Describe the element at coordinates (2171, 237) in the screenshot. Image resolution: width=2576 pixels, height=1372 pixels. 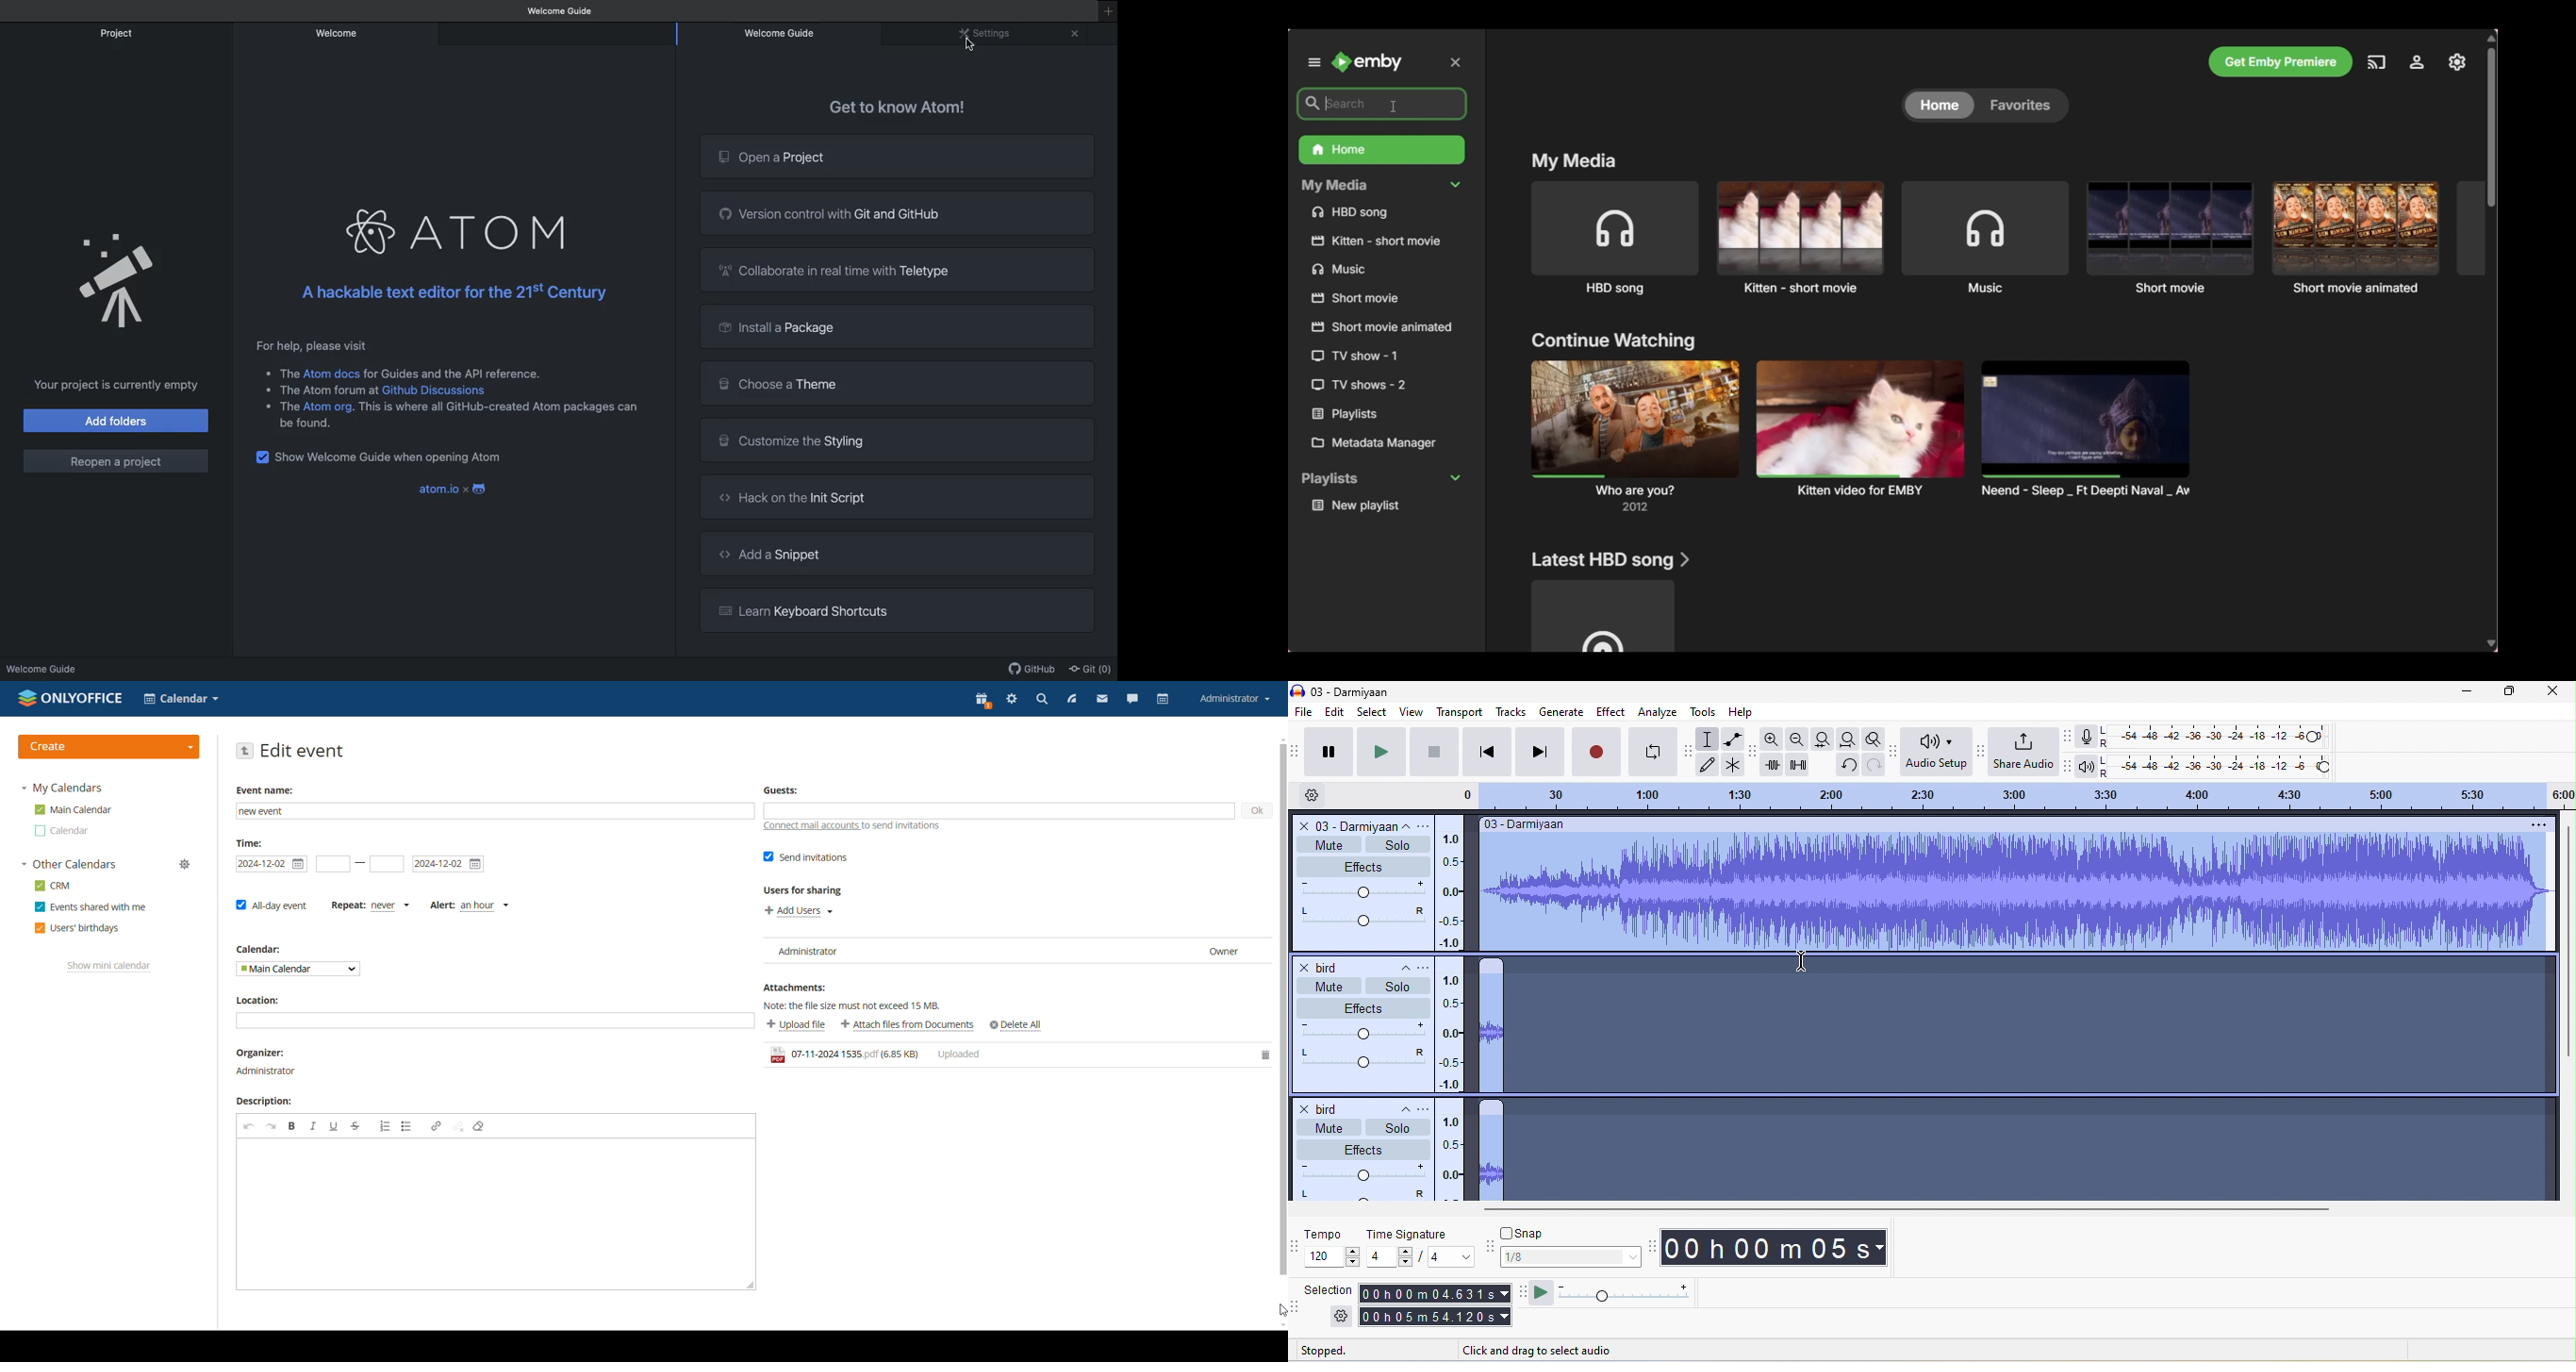
I see `Short movie` at that location.